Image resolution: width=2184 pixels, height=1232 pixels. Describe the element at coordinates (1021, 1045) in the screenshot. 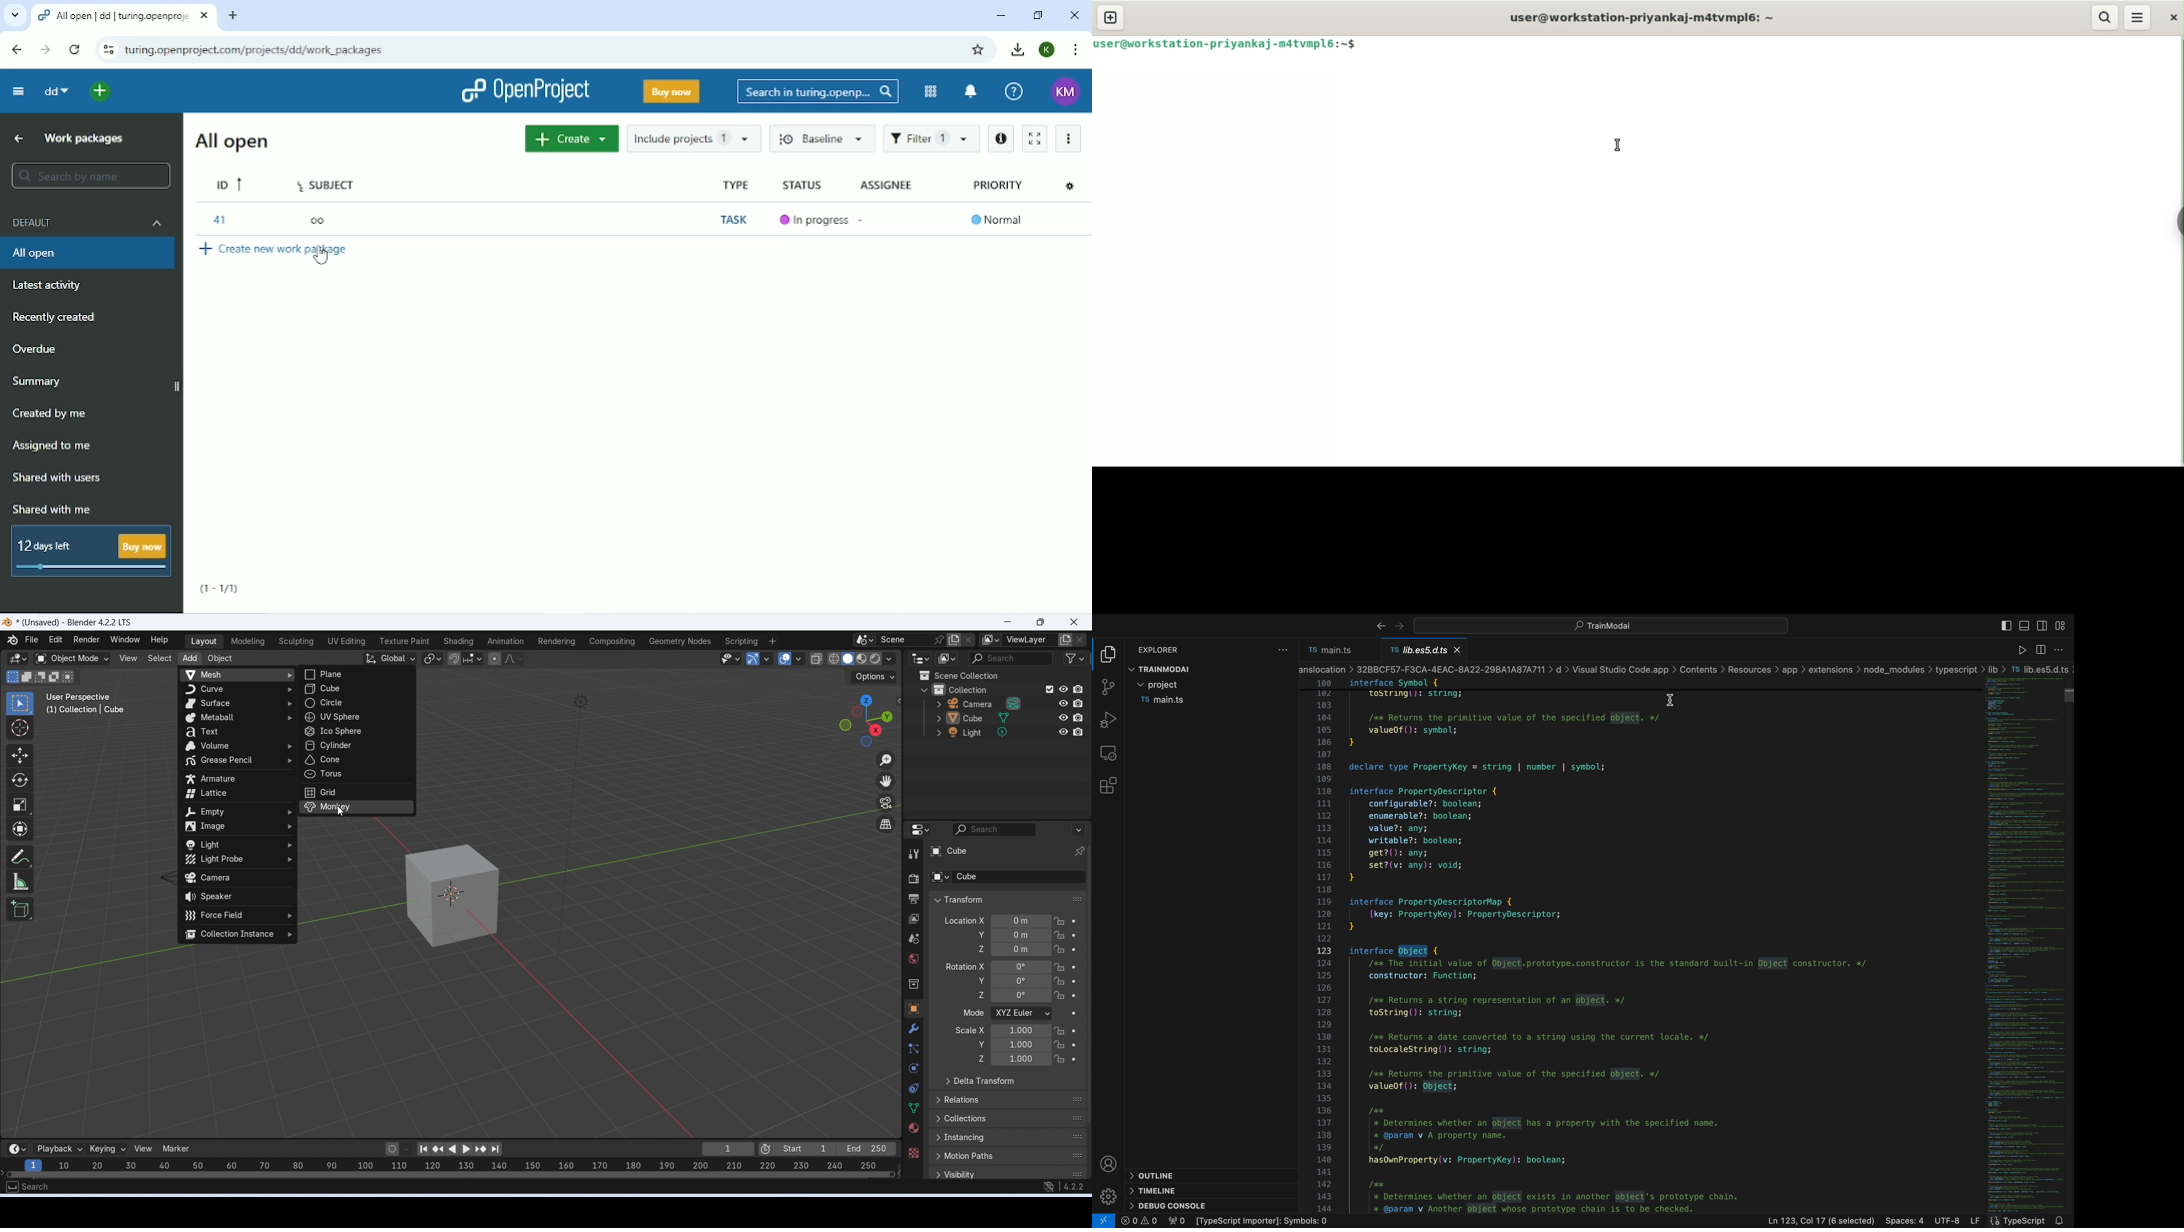

I see `scale` at that location.